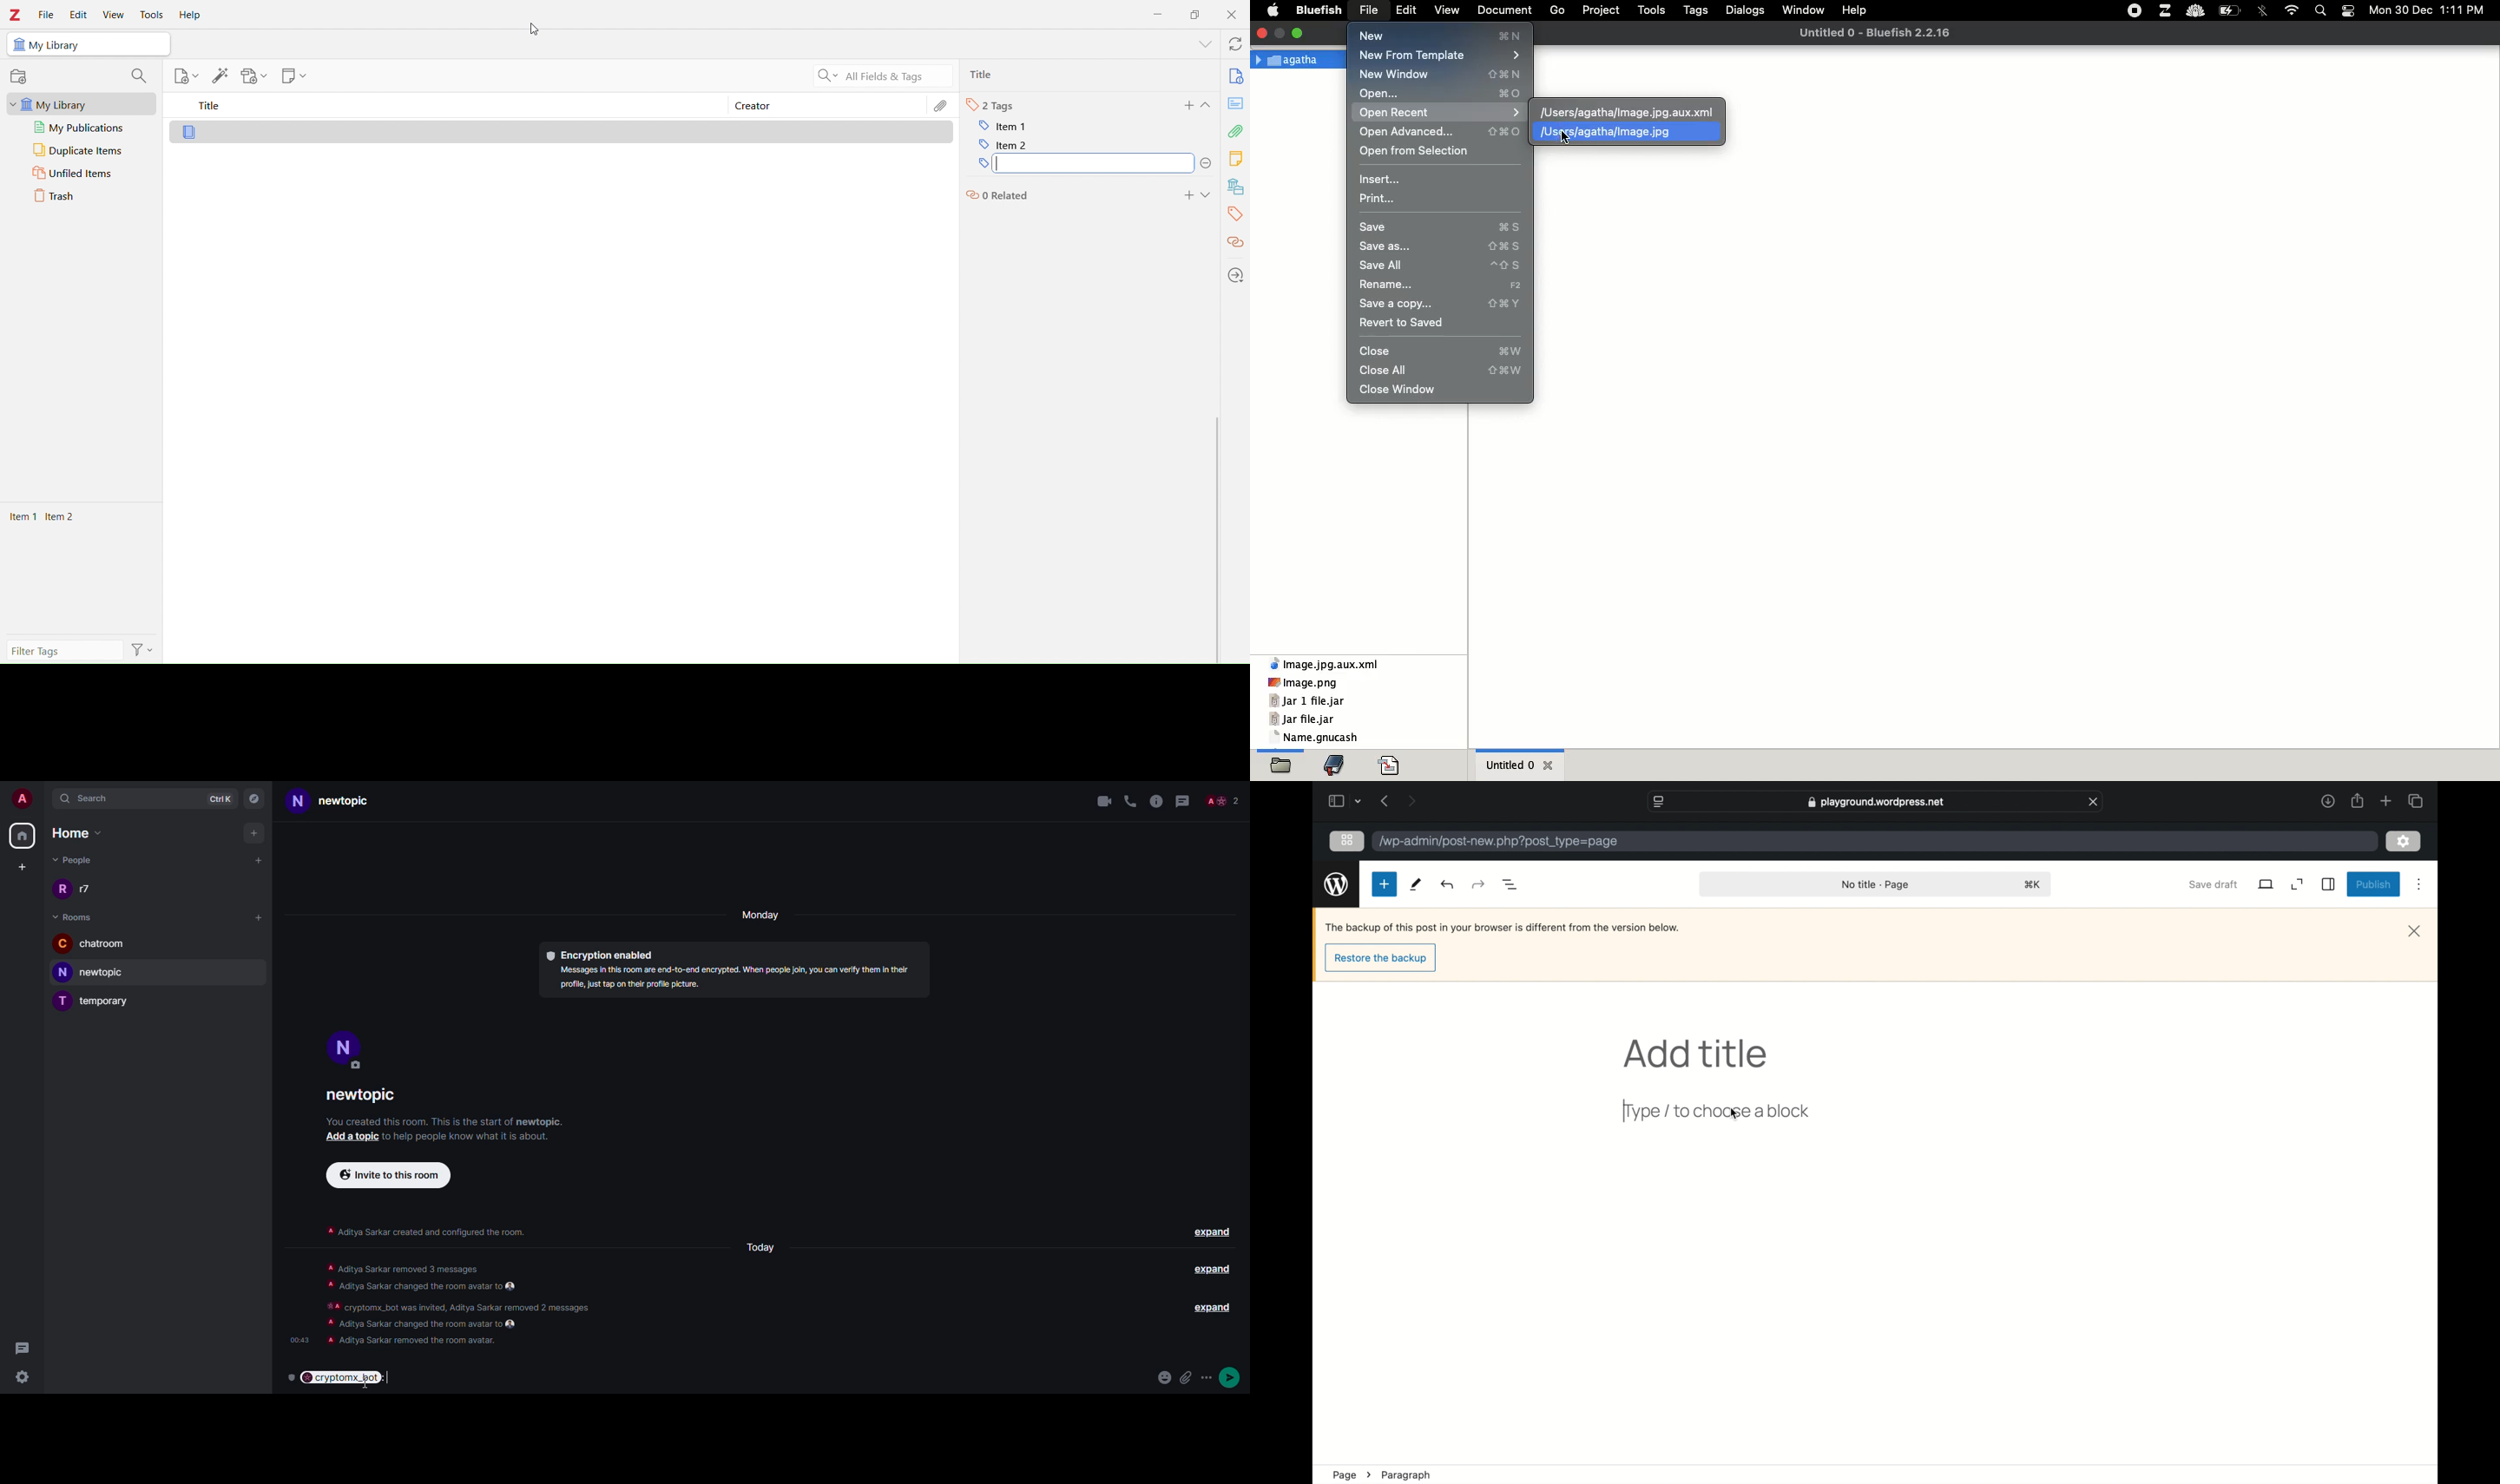  What do you see at coordinates (1198, 14) in the screenshot?
I see `Duplicate` at bounding box center [1198, 14].